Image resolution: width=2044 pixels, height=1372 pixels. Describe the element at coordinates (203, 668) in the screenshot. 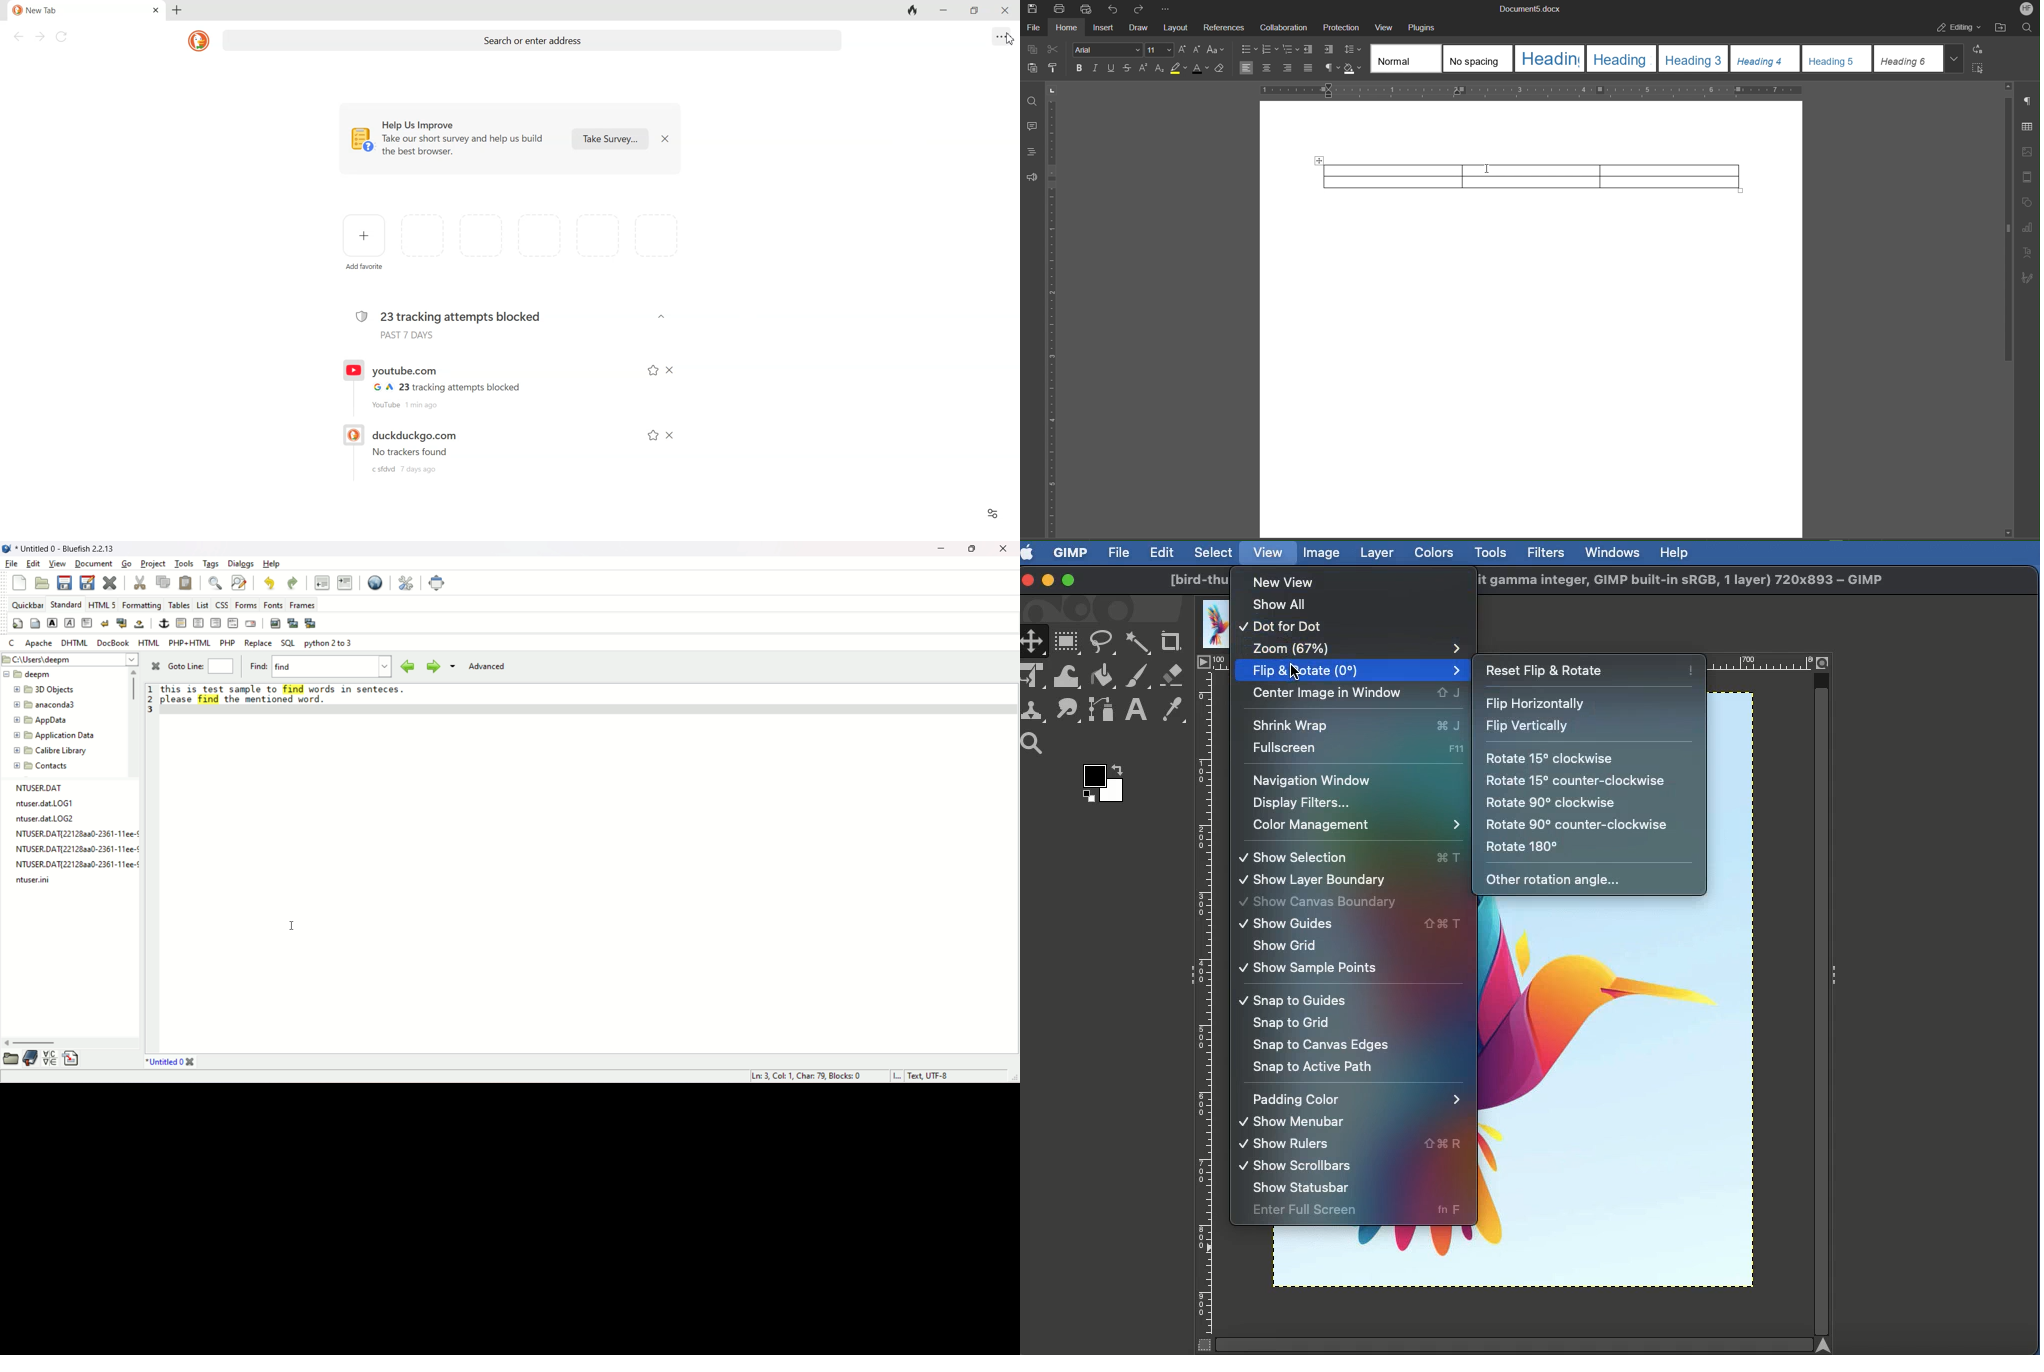

I see `goto line:` at that location.